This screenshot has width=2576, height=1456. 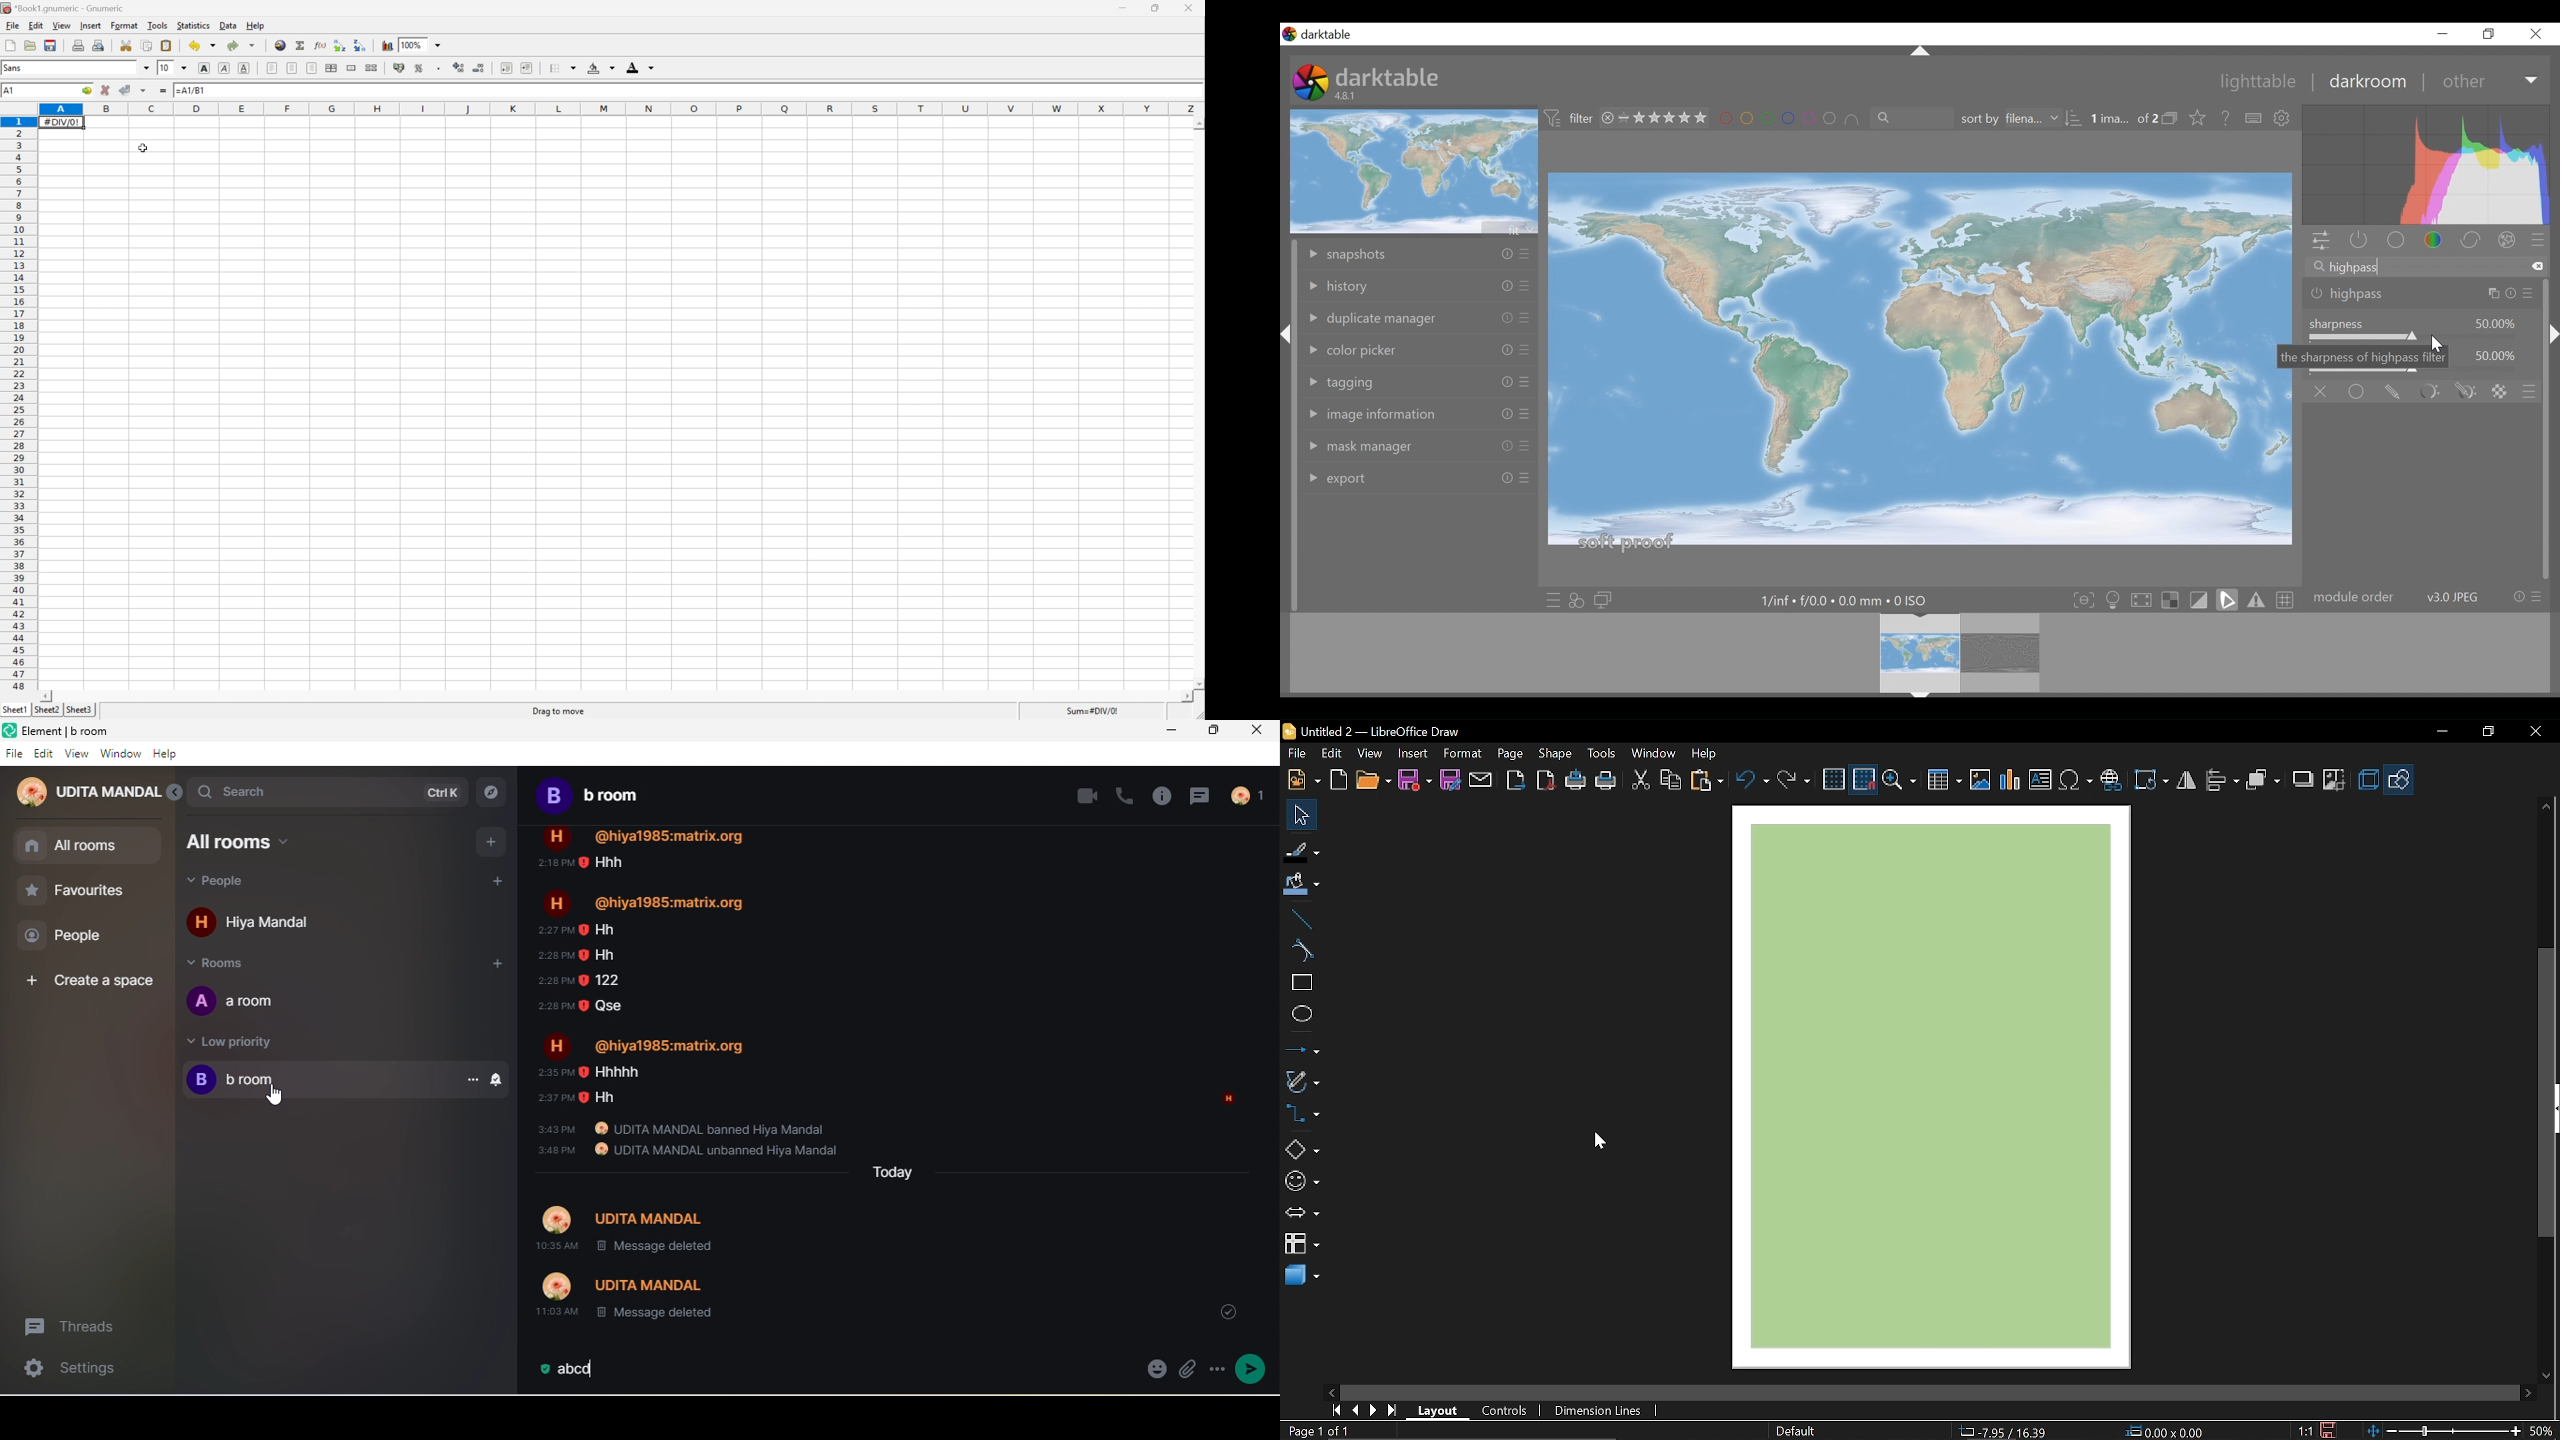 What do you see at coordinates (1581, 117) in the screenshot?
I see `filter` at bounding box center [1581, 117].